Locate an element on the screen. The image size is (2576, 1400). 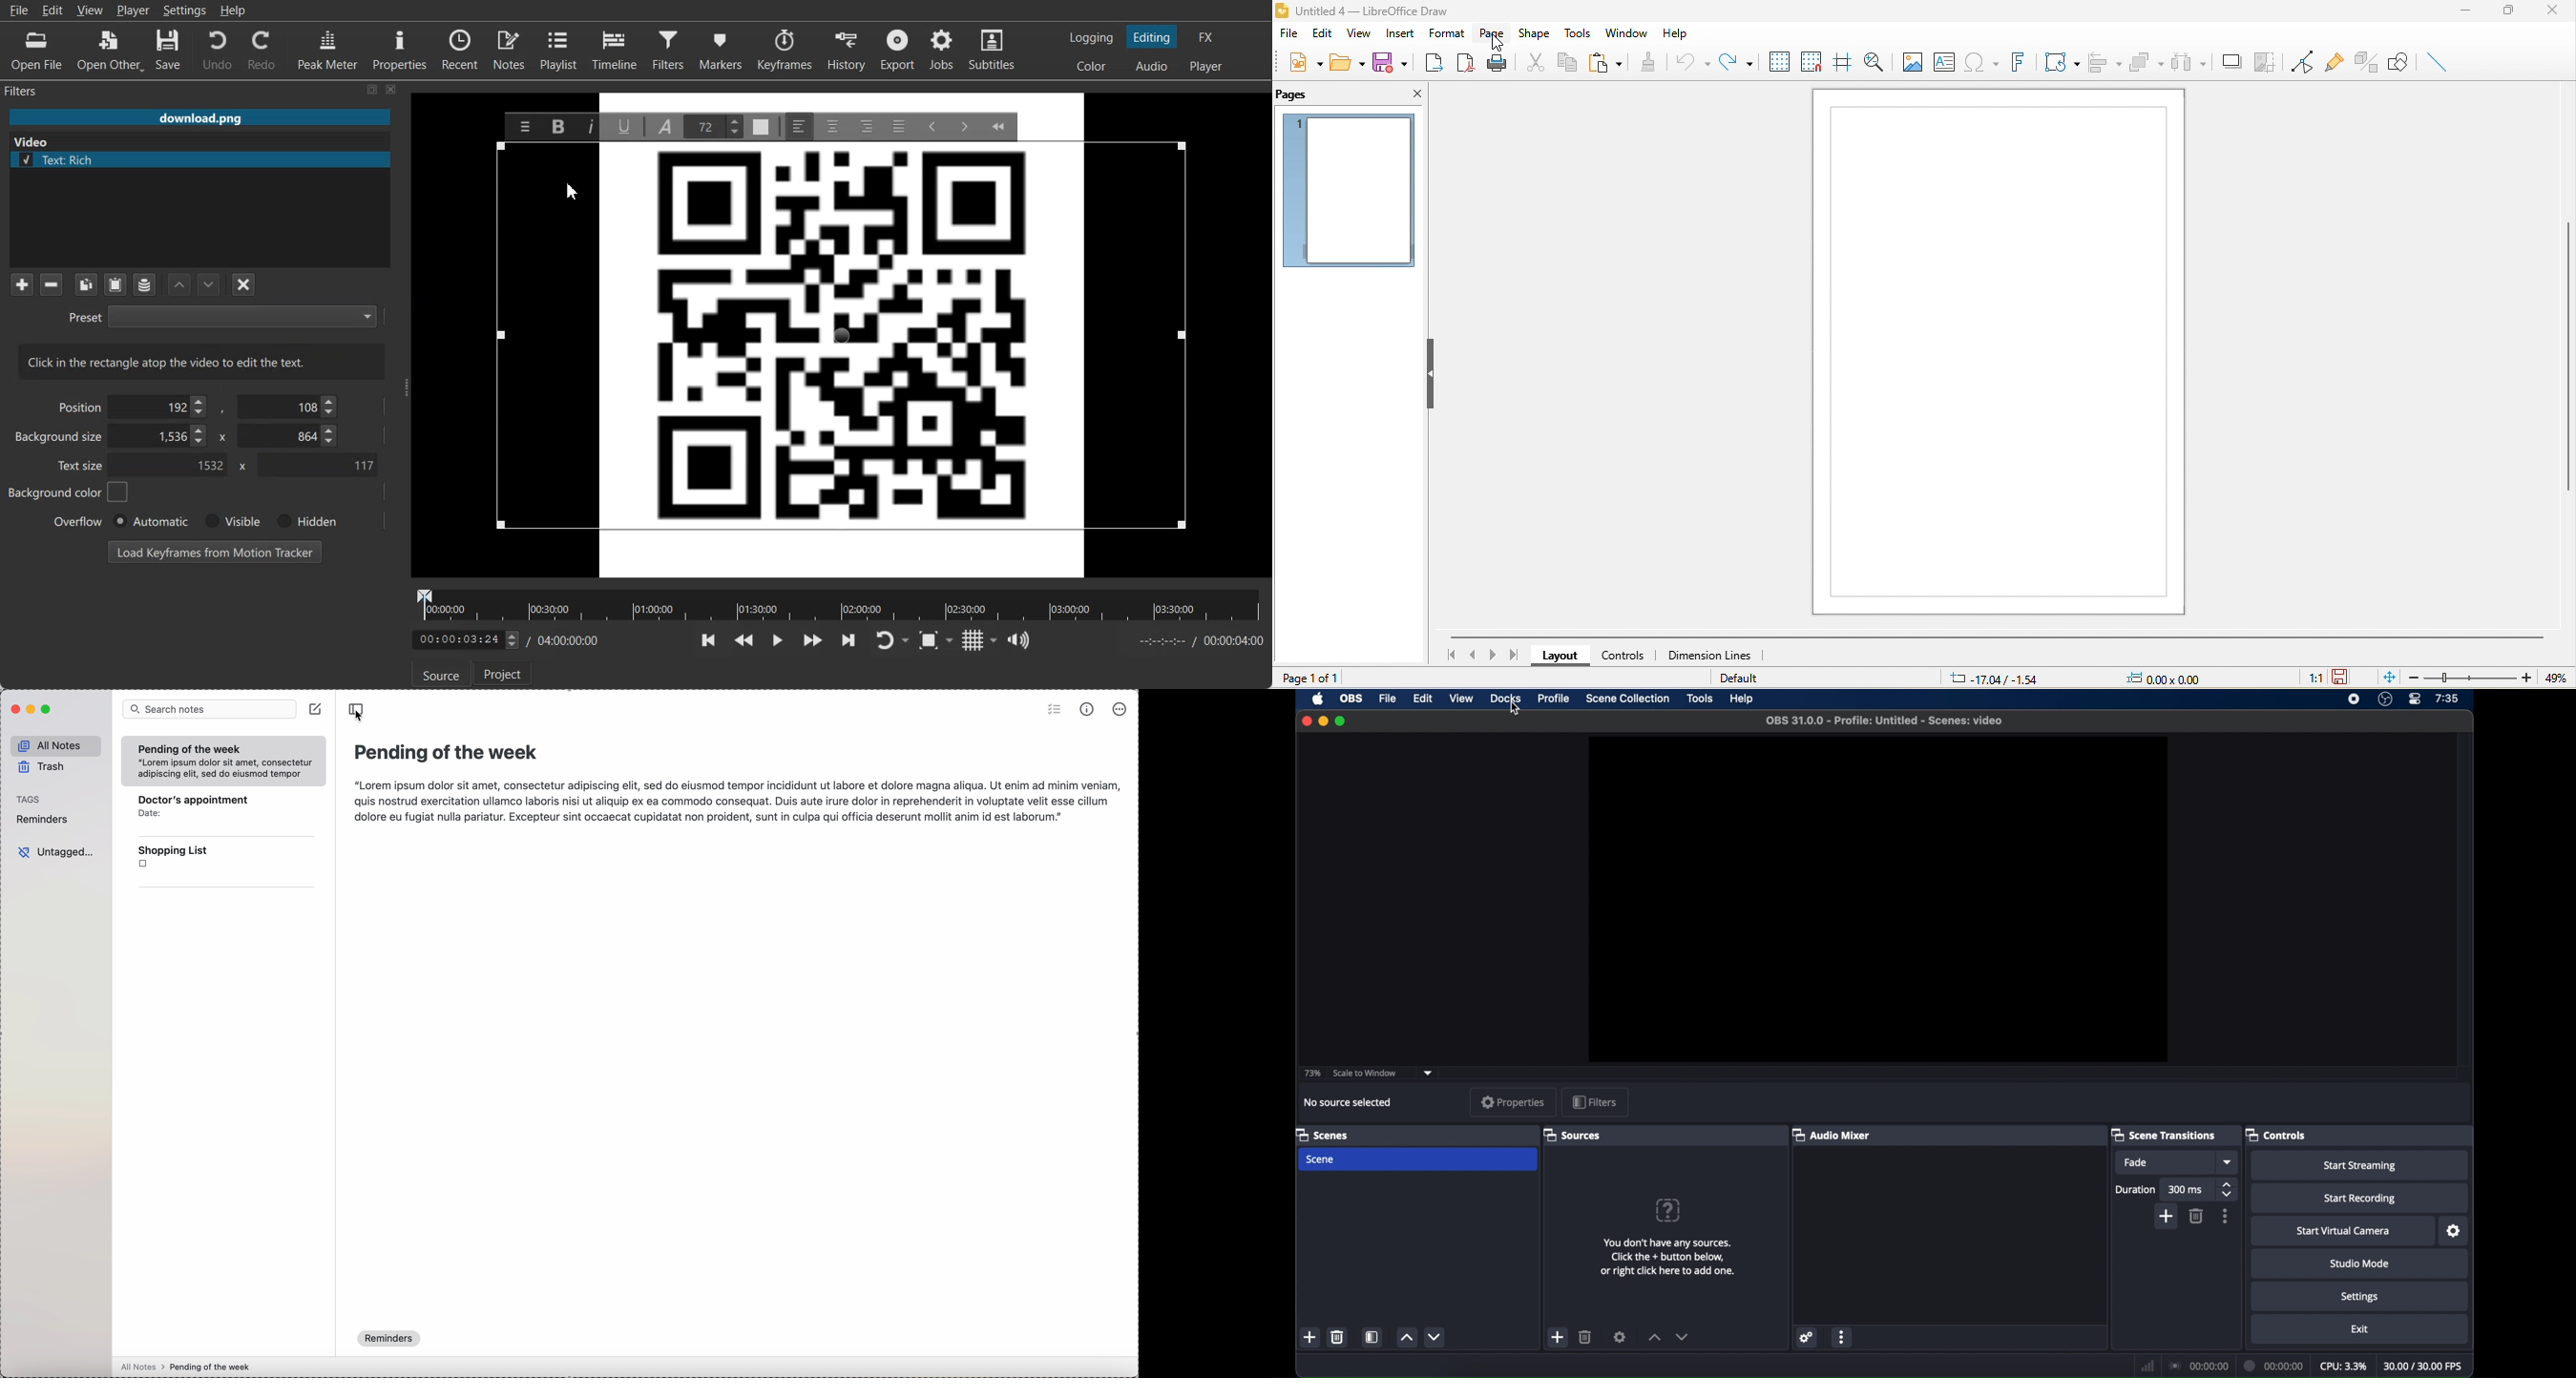
settings is located at coordinates (1808, 1338).